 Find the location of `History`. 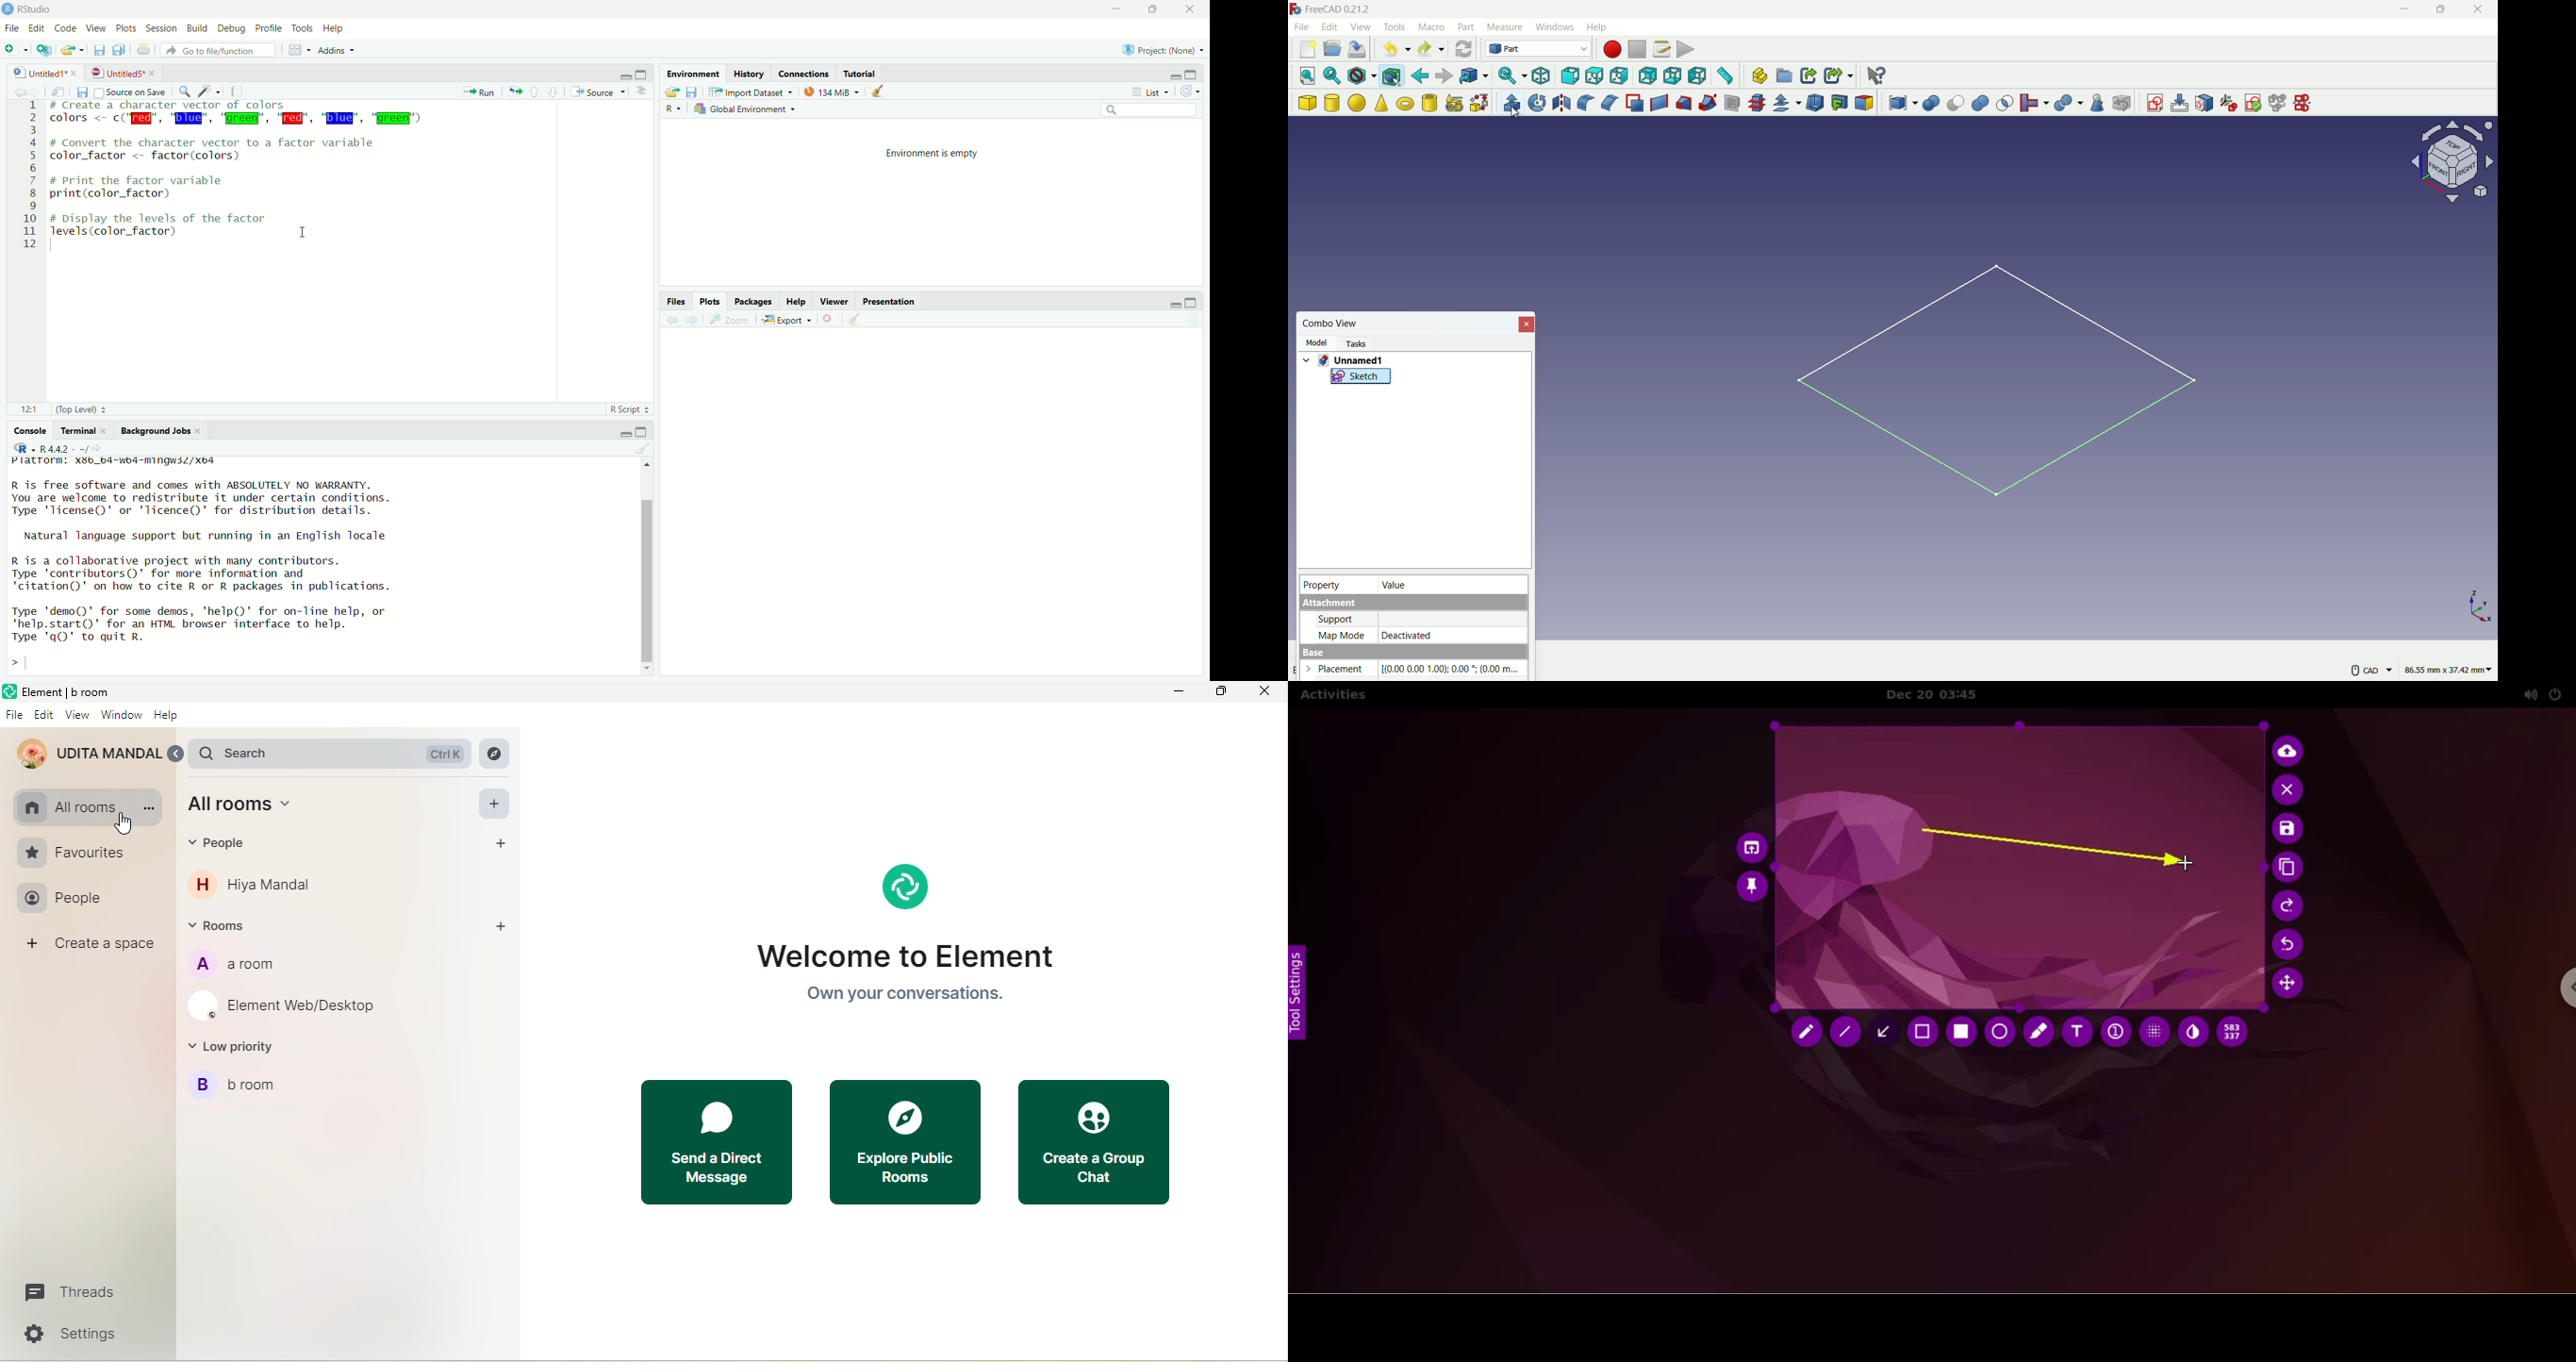

History is located at coordinates (748, 72).